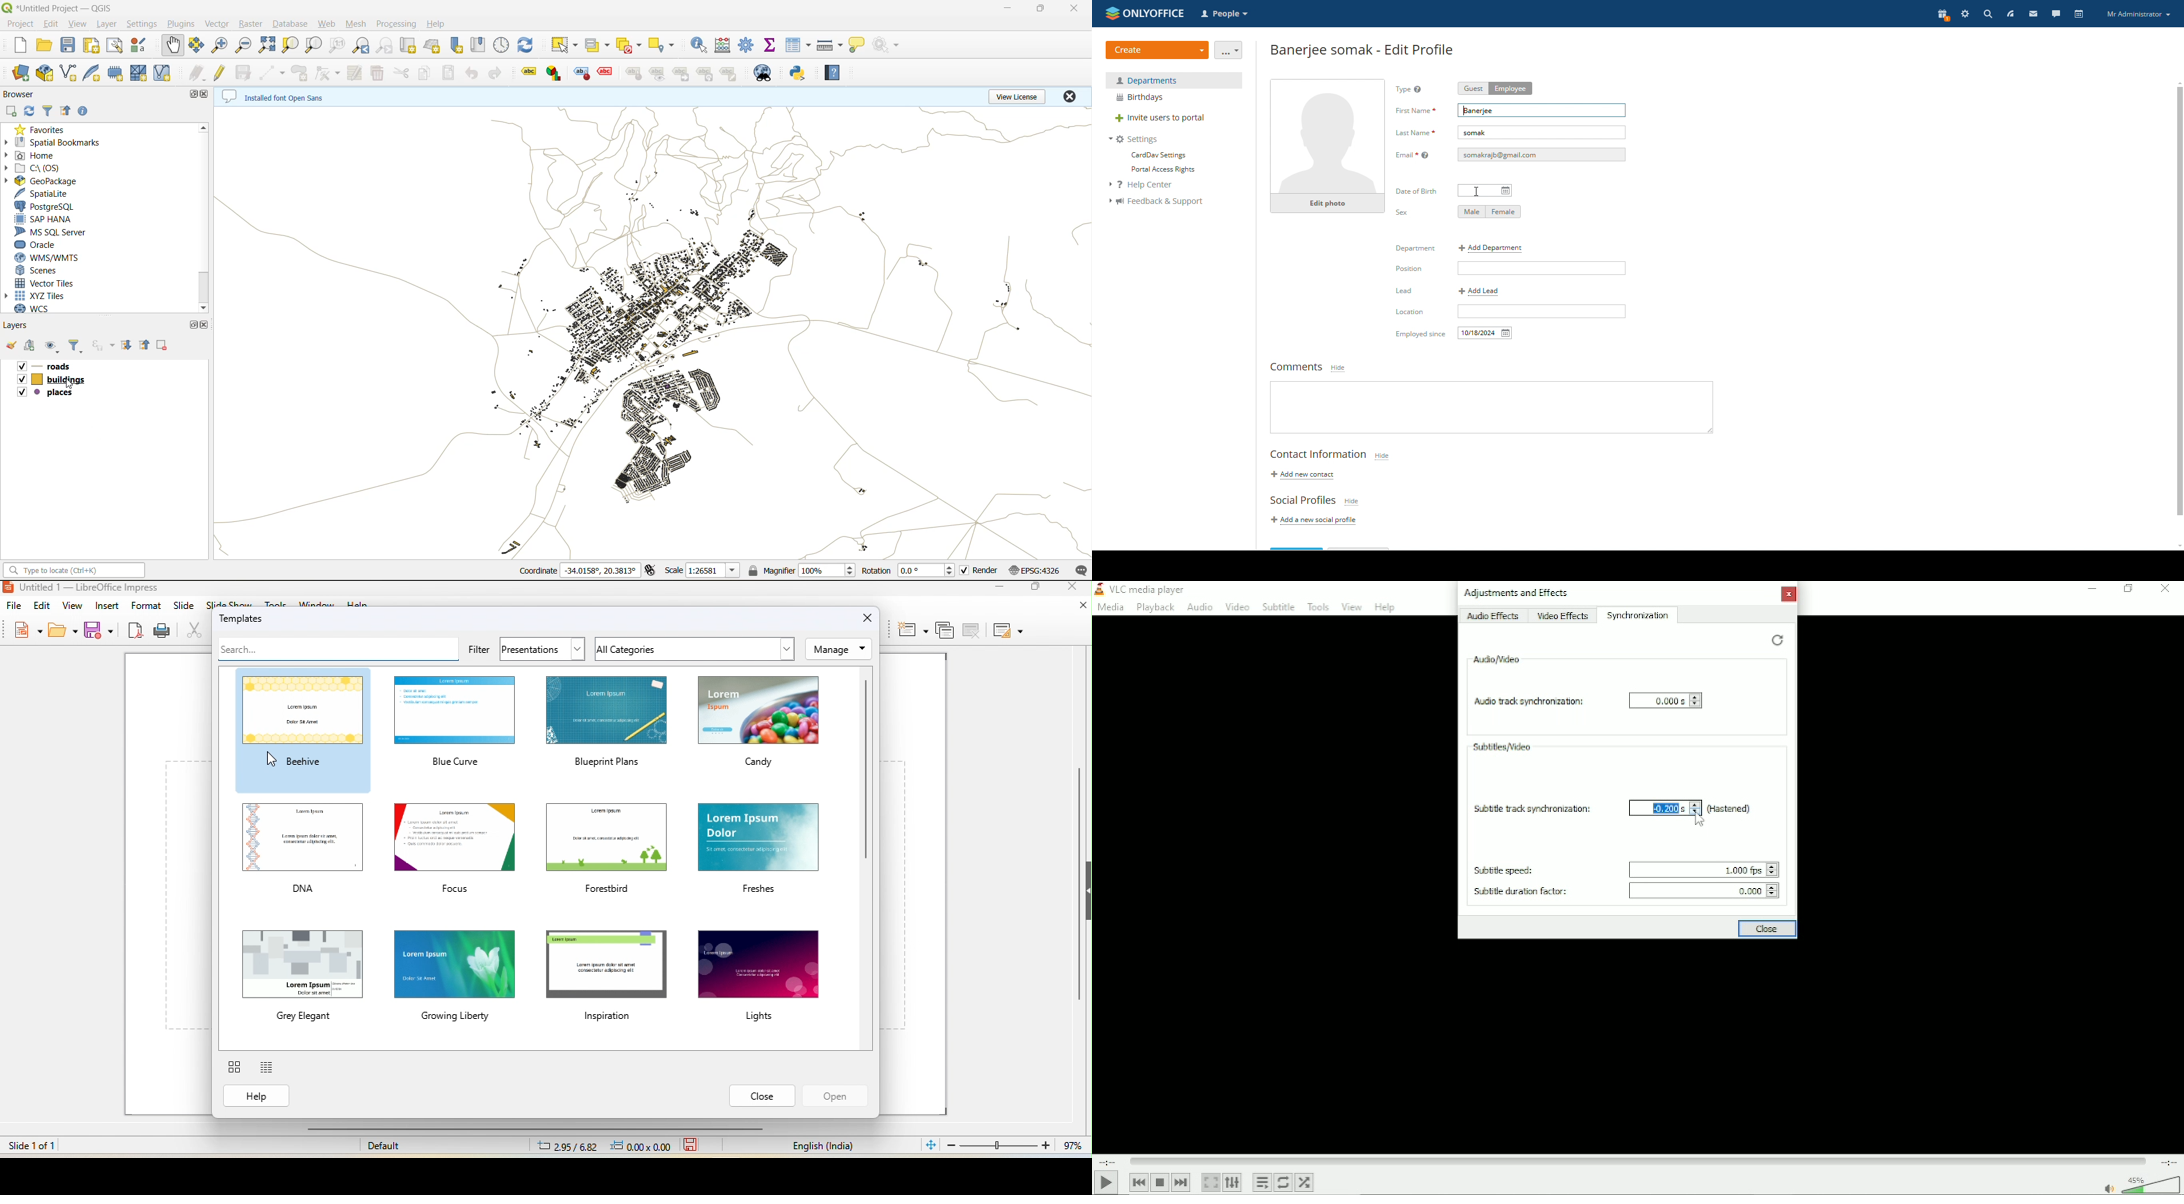 The height and width of the screenshot is (1204, 2184). What do you see at coordinates (469, 75) in the screenshot?
I see `undo` at bounding box center [469, 75].